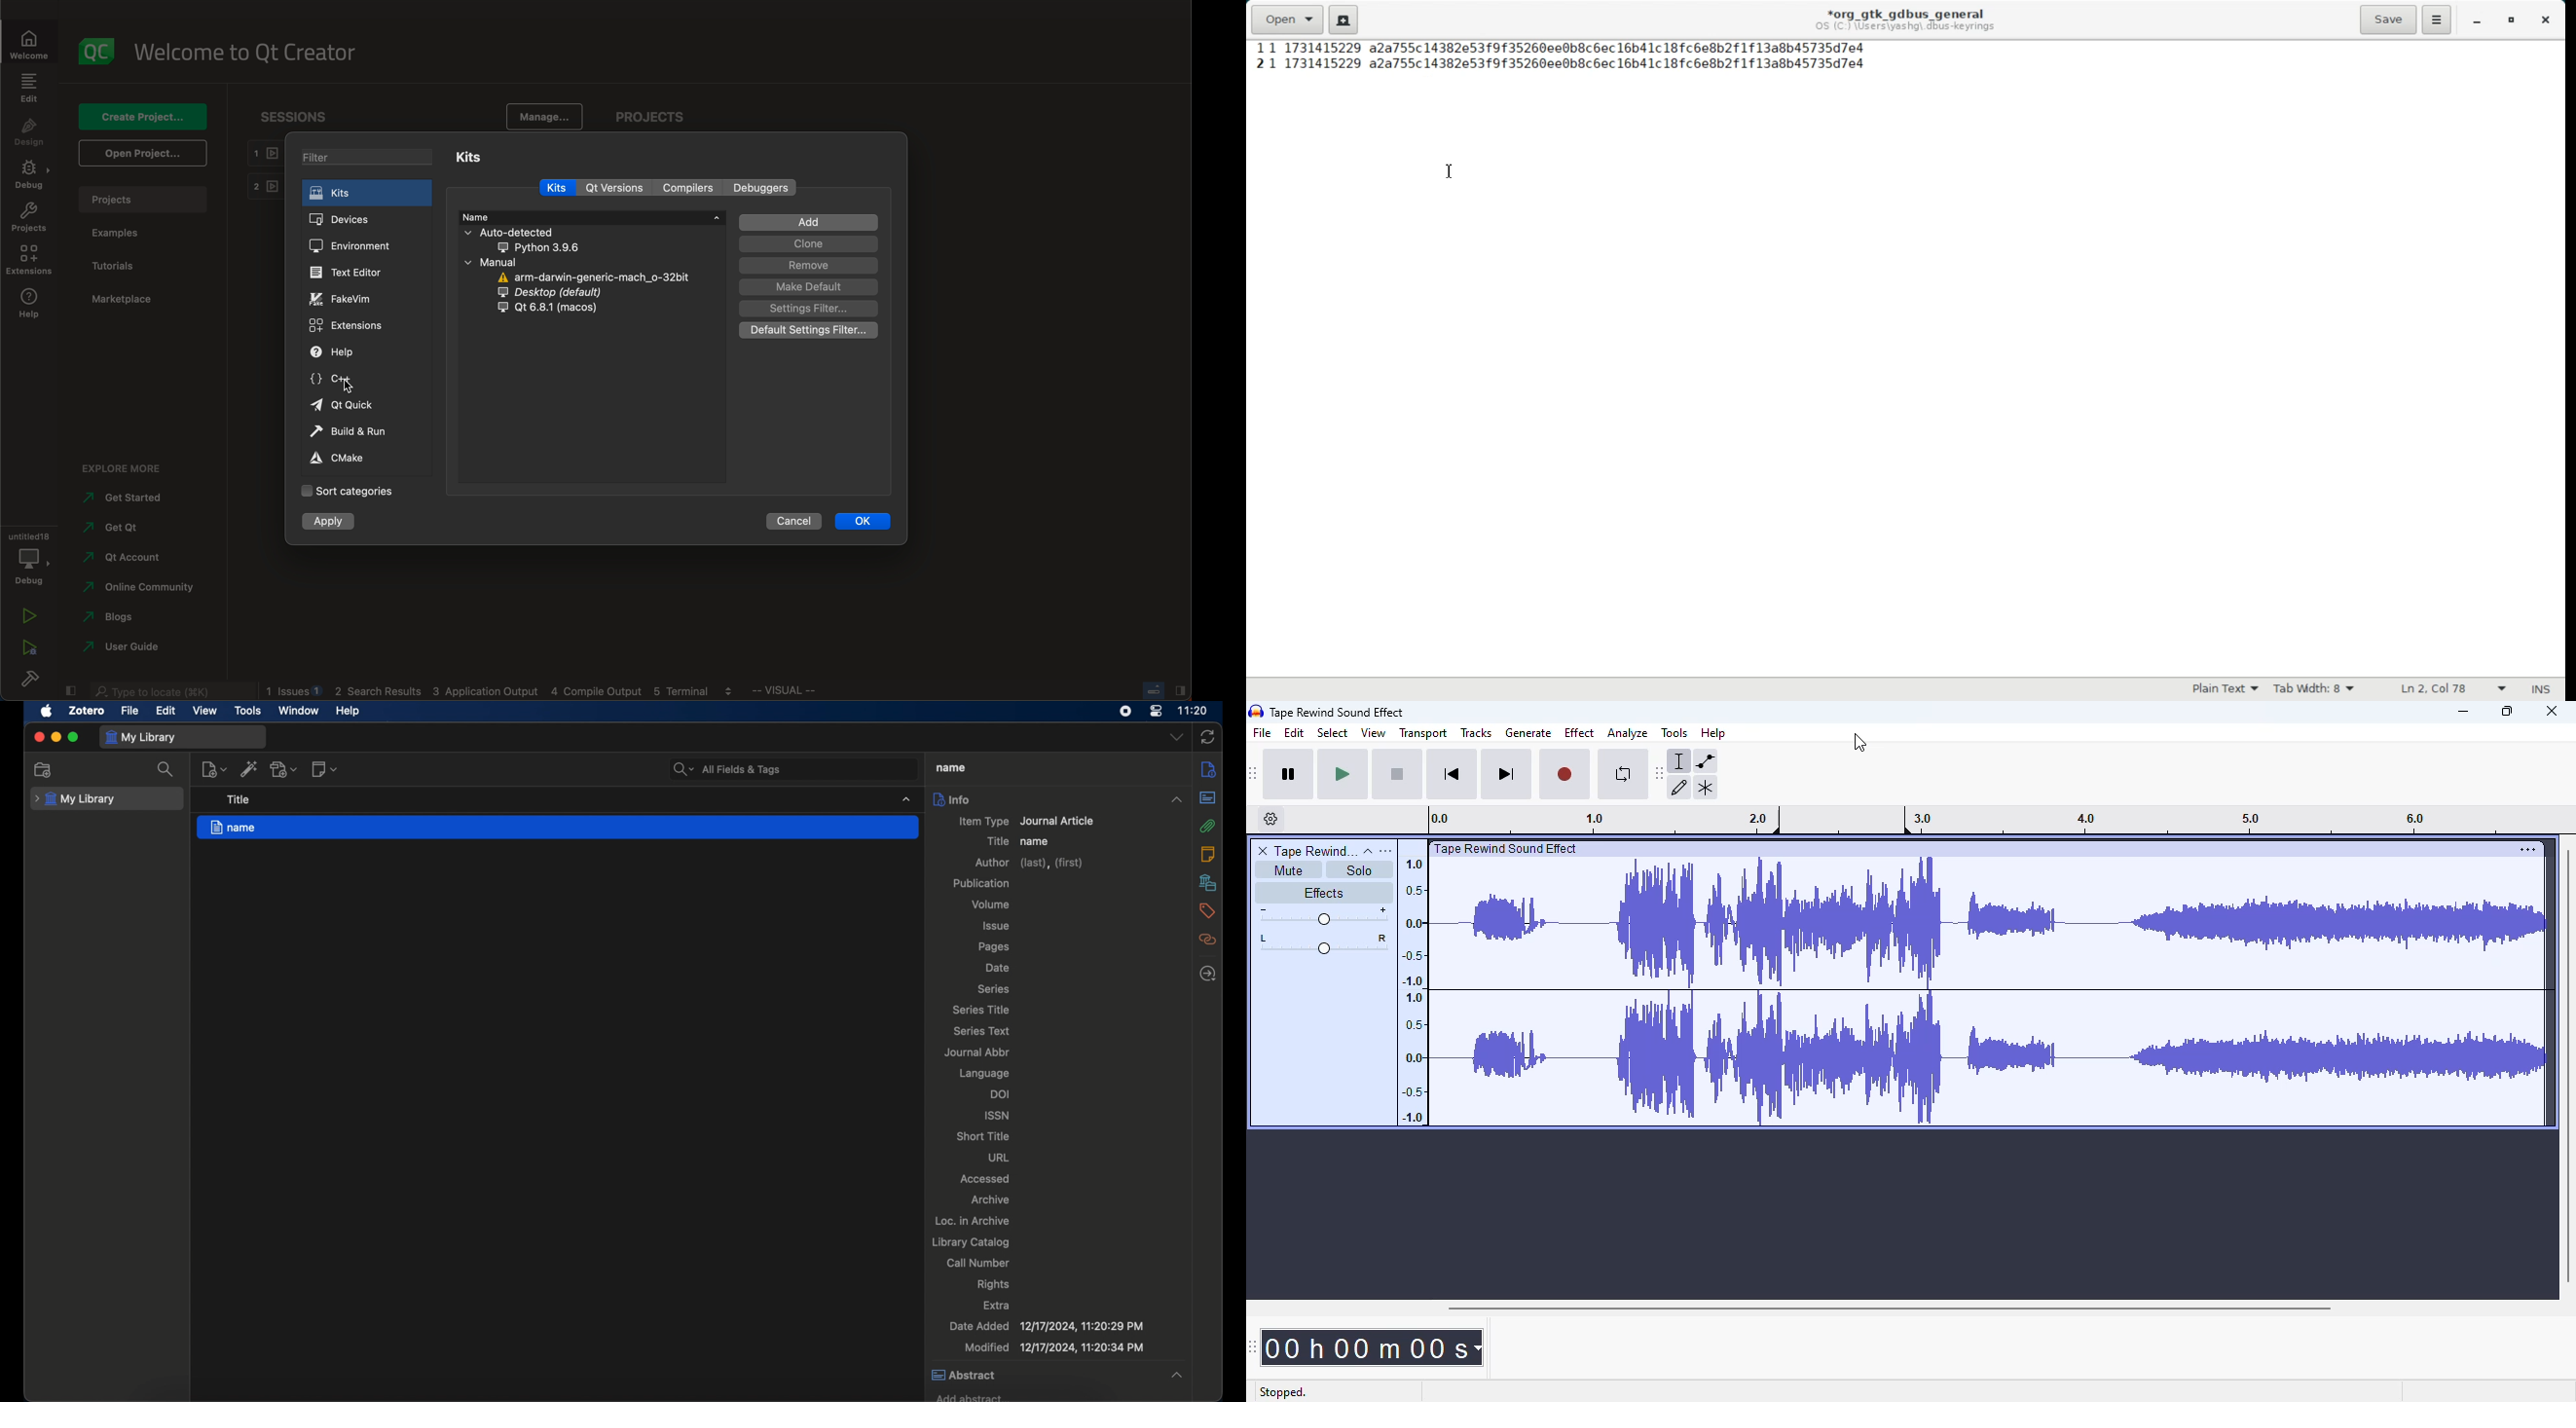 The height and width of the screenshot is (1428, 2576). What do you see at coordinates (1322, 945) in the screenshot?
I see `pan` at bounding box center [1322, 945].